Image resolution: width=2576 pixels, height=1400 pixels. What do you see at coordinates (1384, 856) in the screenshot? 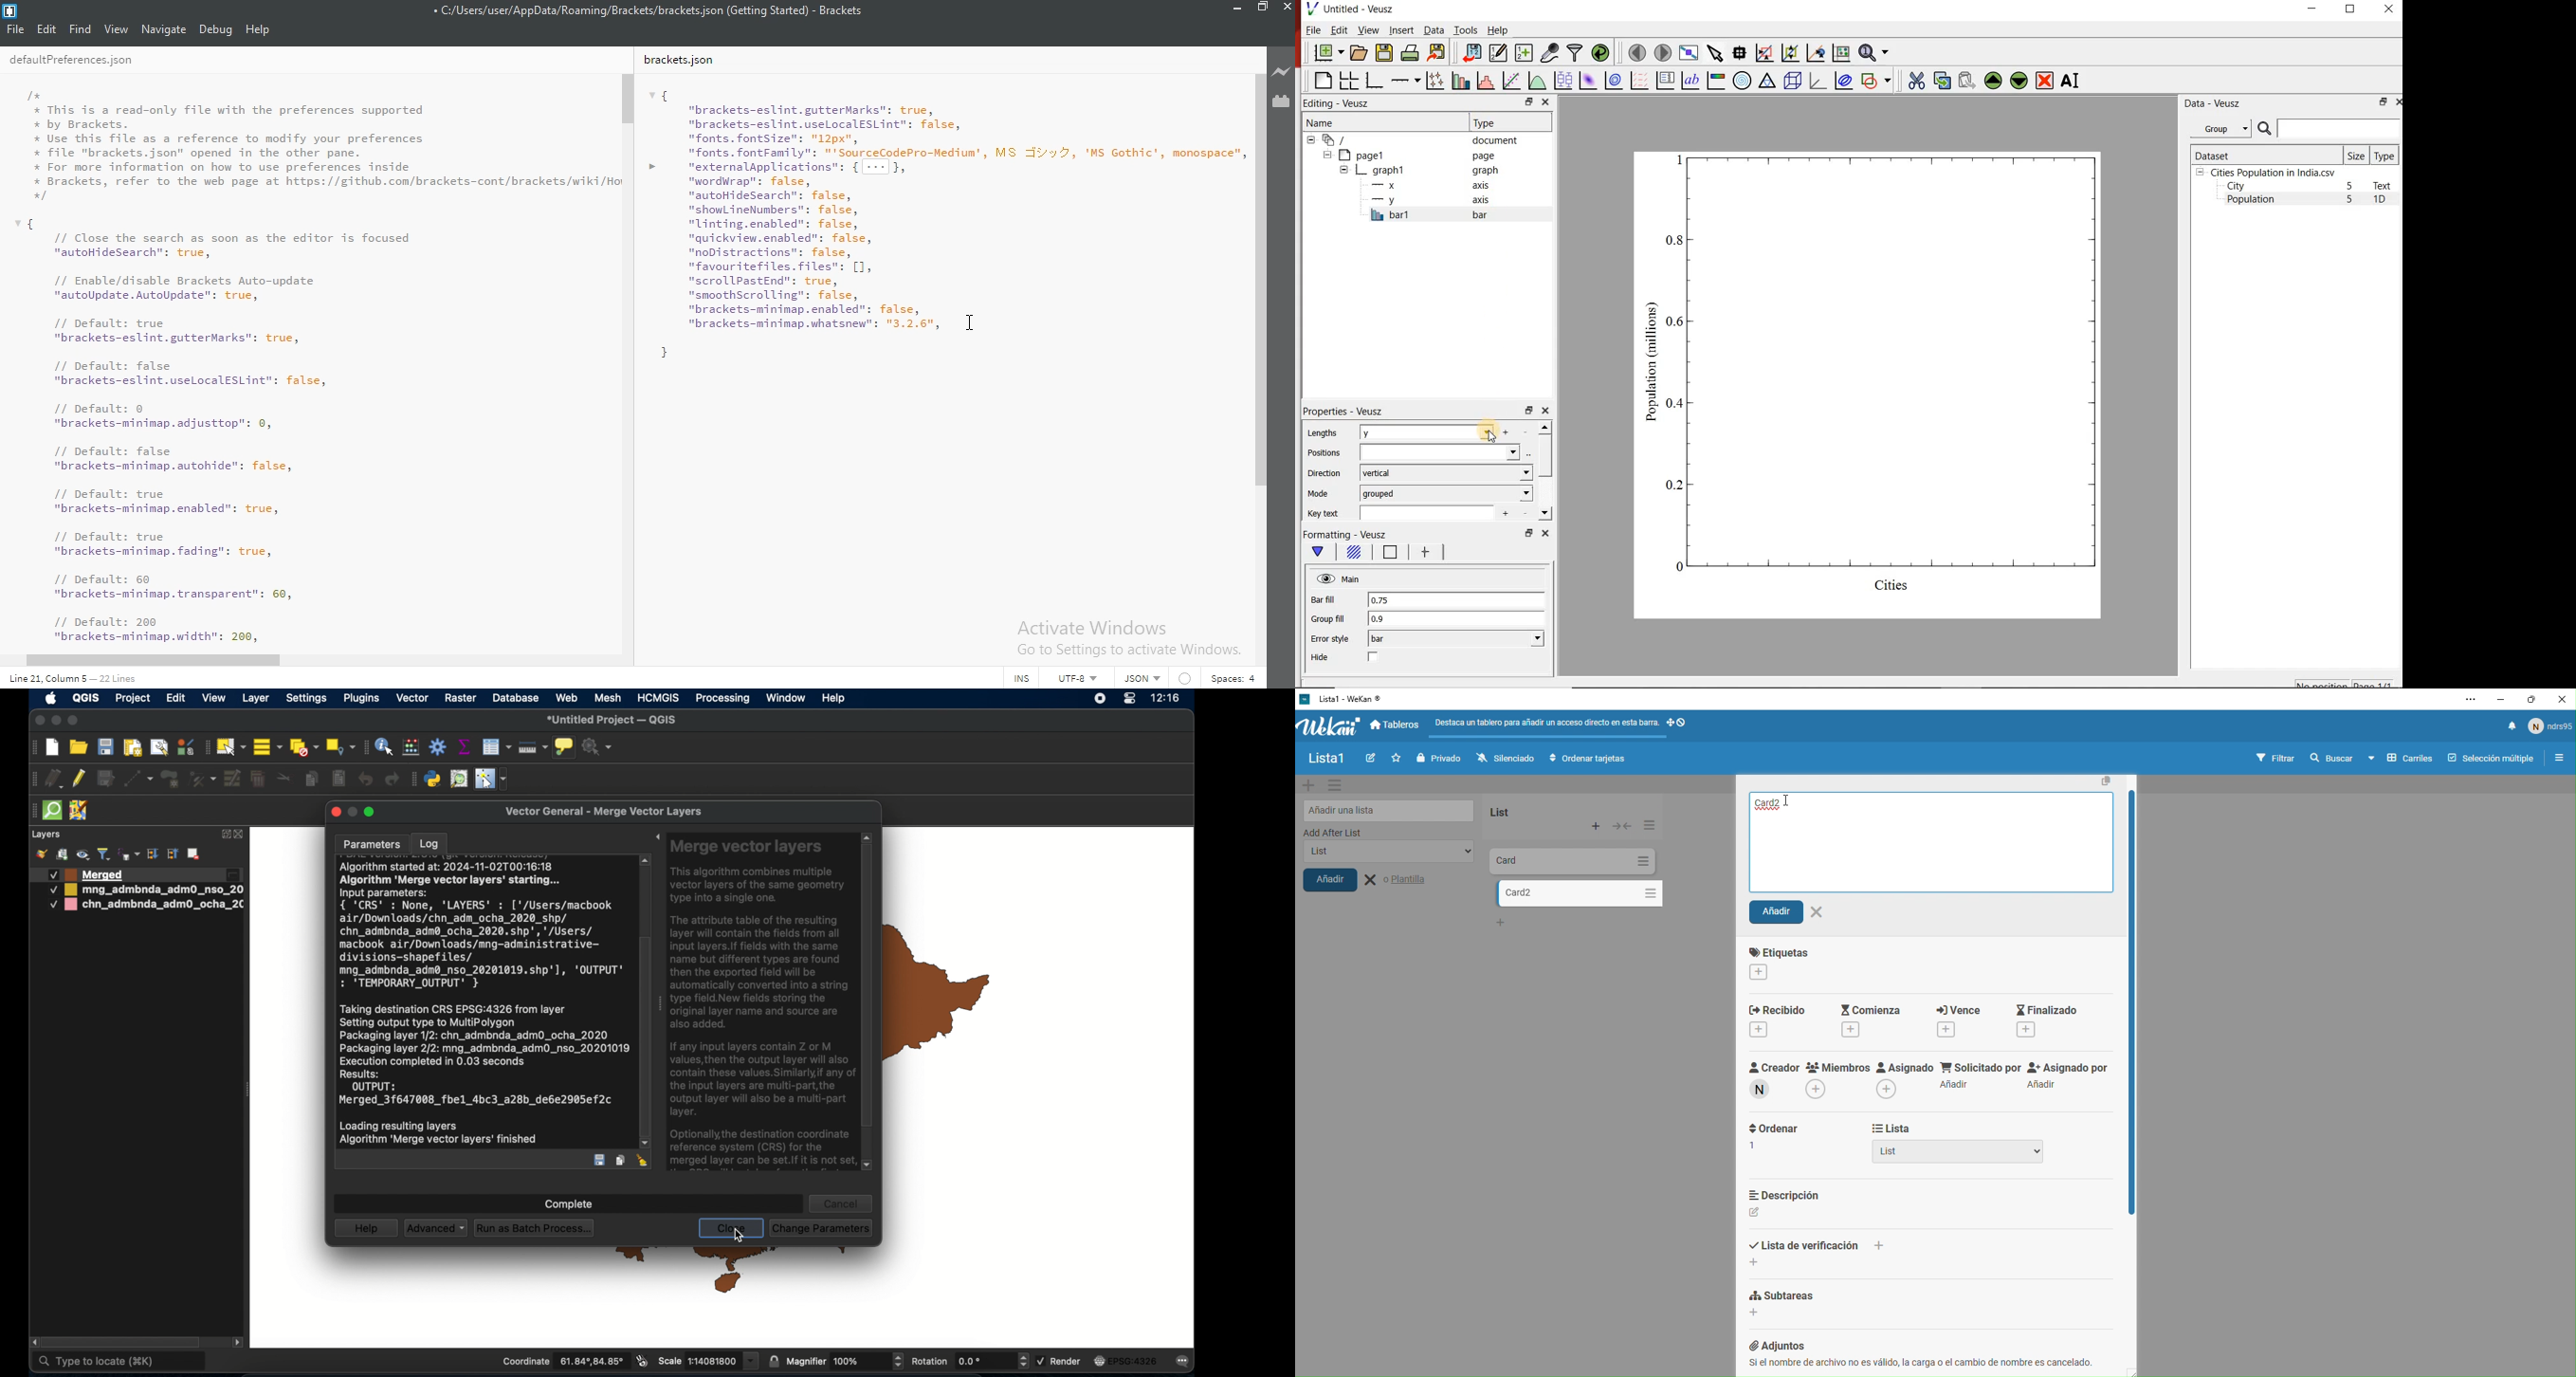
I see `list` at bounding box center [1384, 856].